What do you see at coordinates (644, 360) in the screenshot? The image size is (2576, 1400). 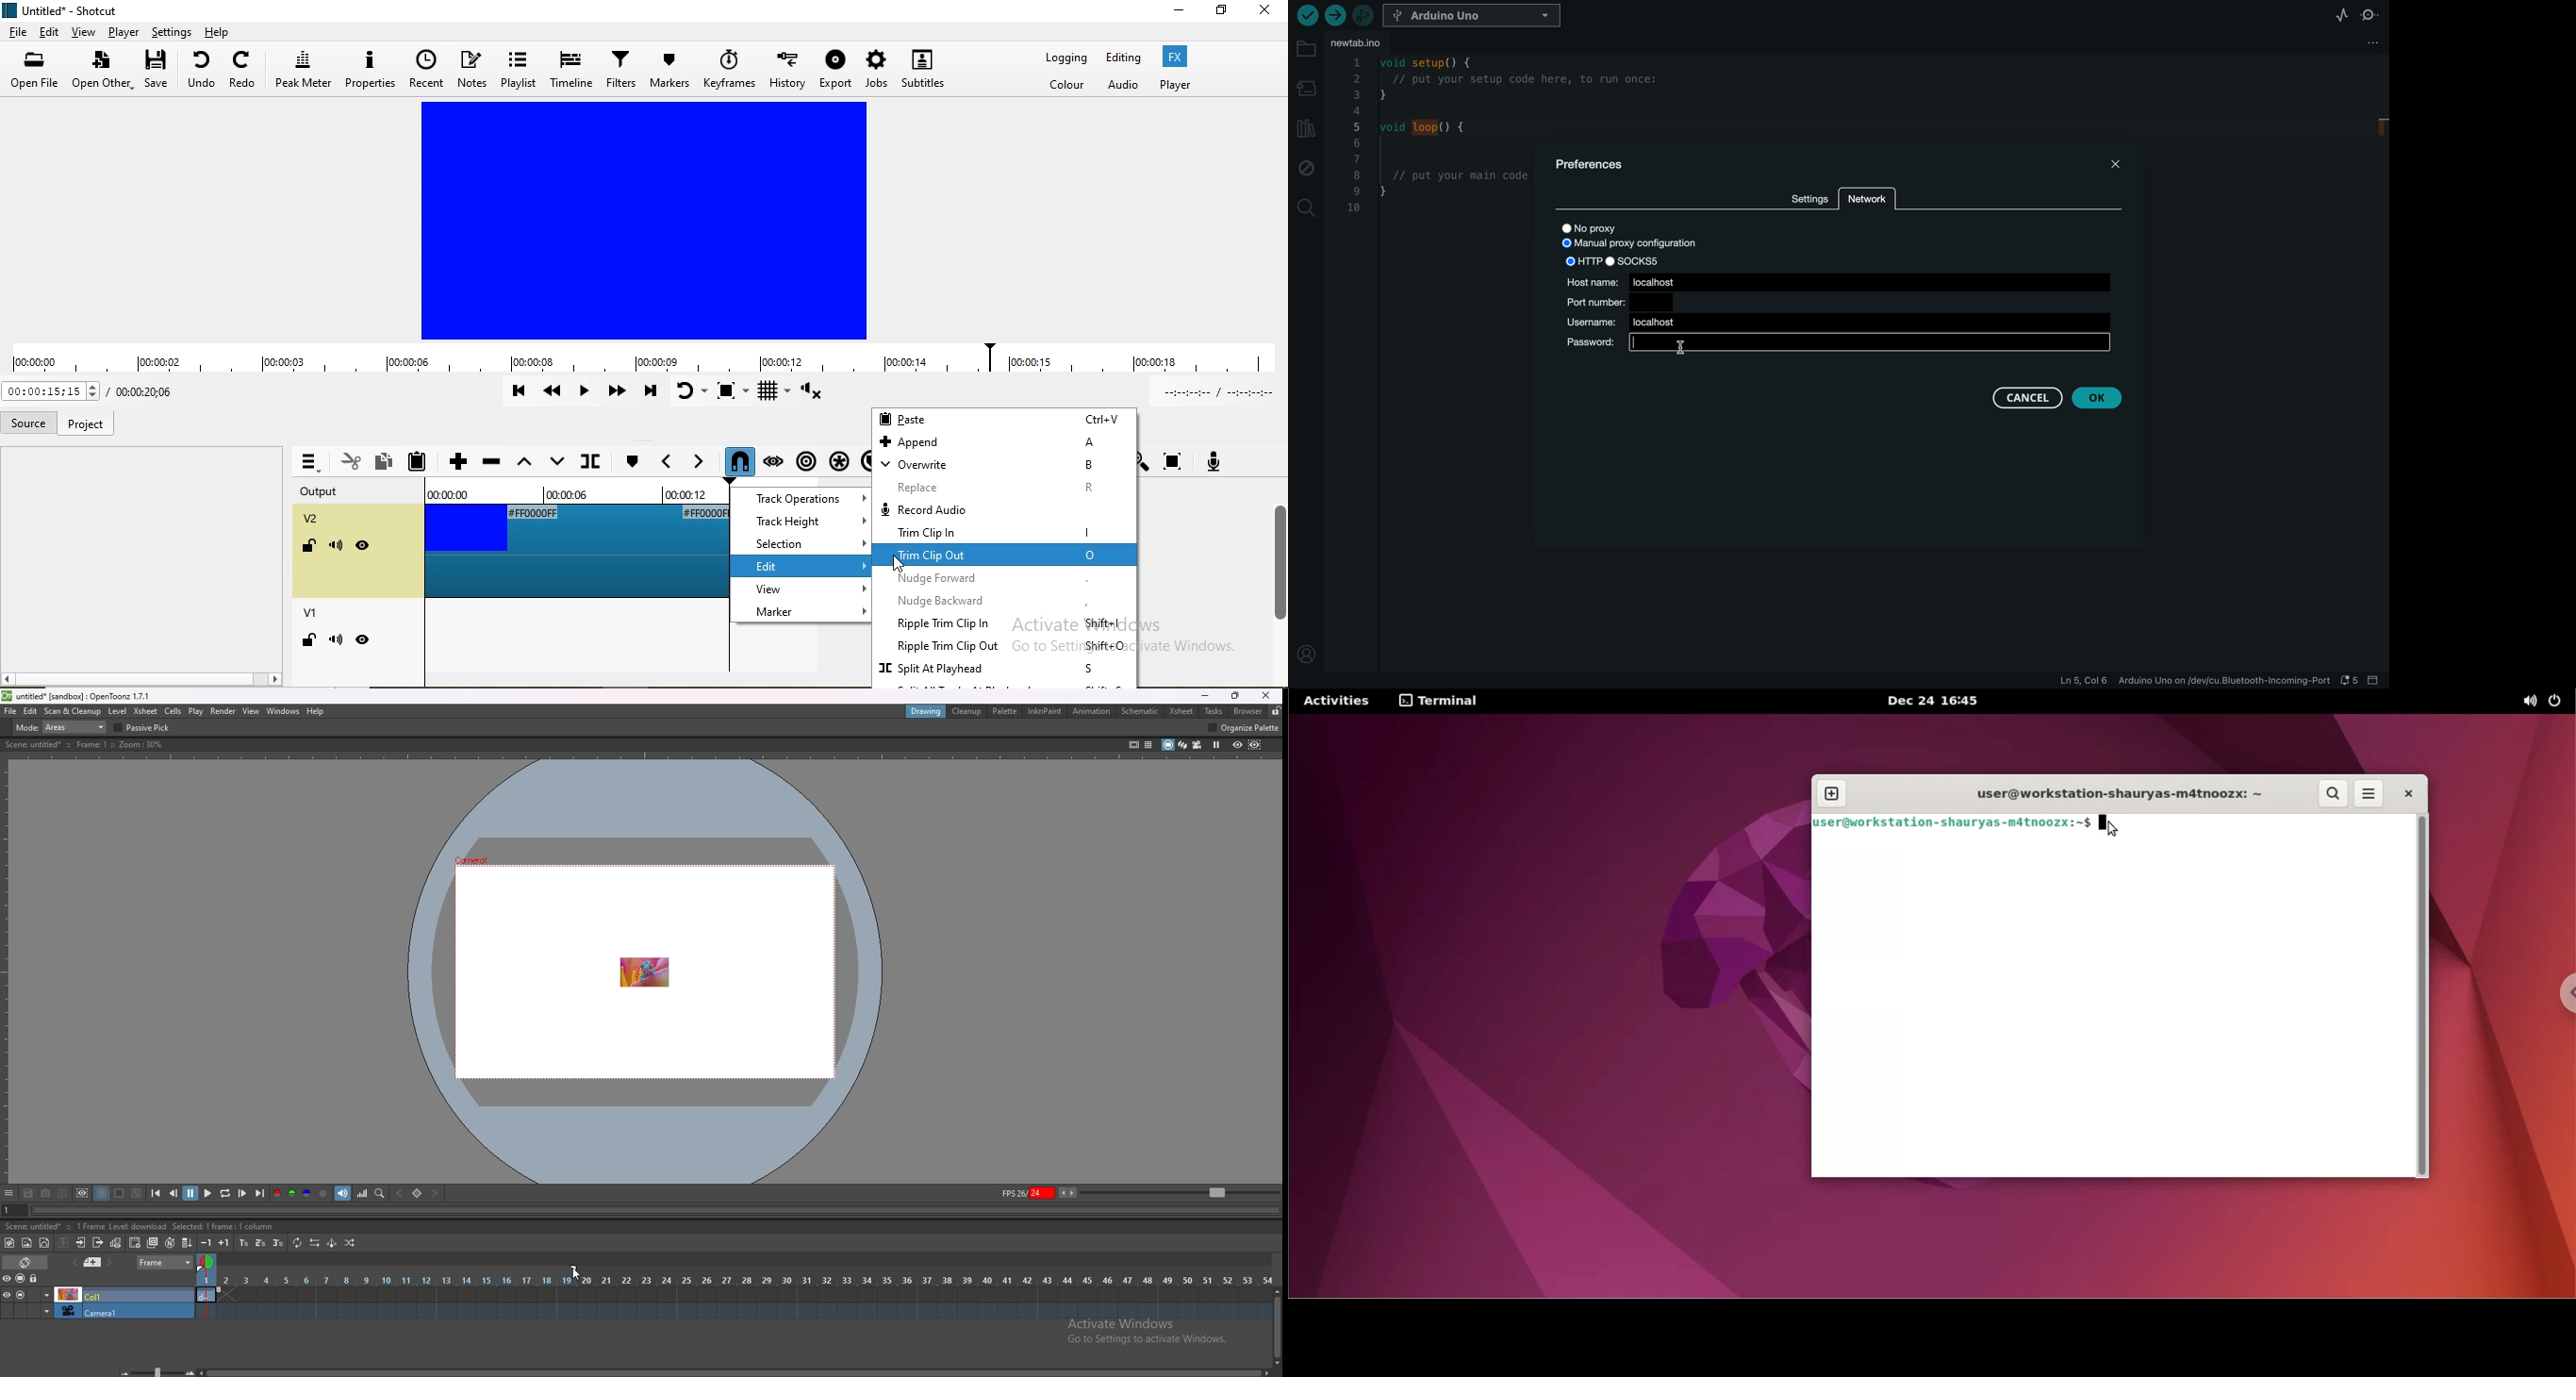 I see `timeline` at bounding box center [644, 360].